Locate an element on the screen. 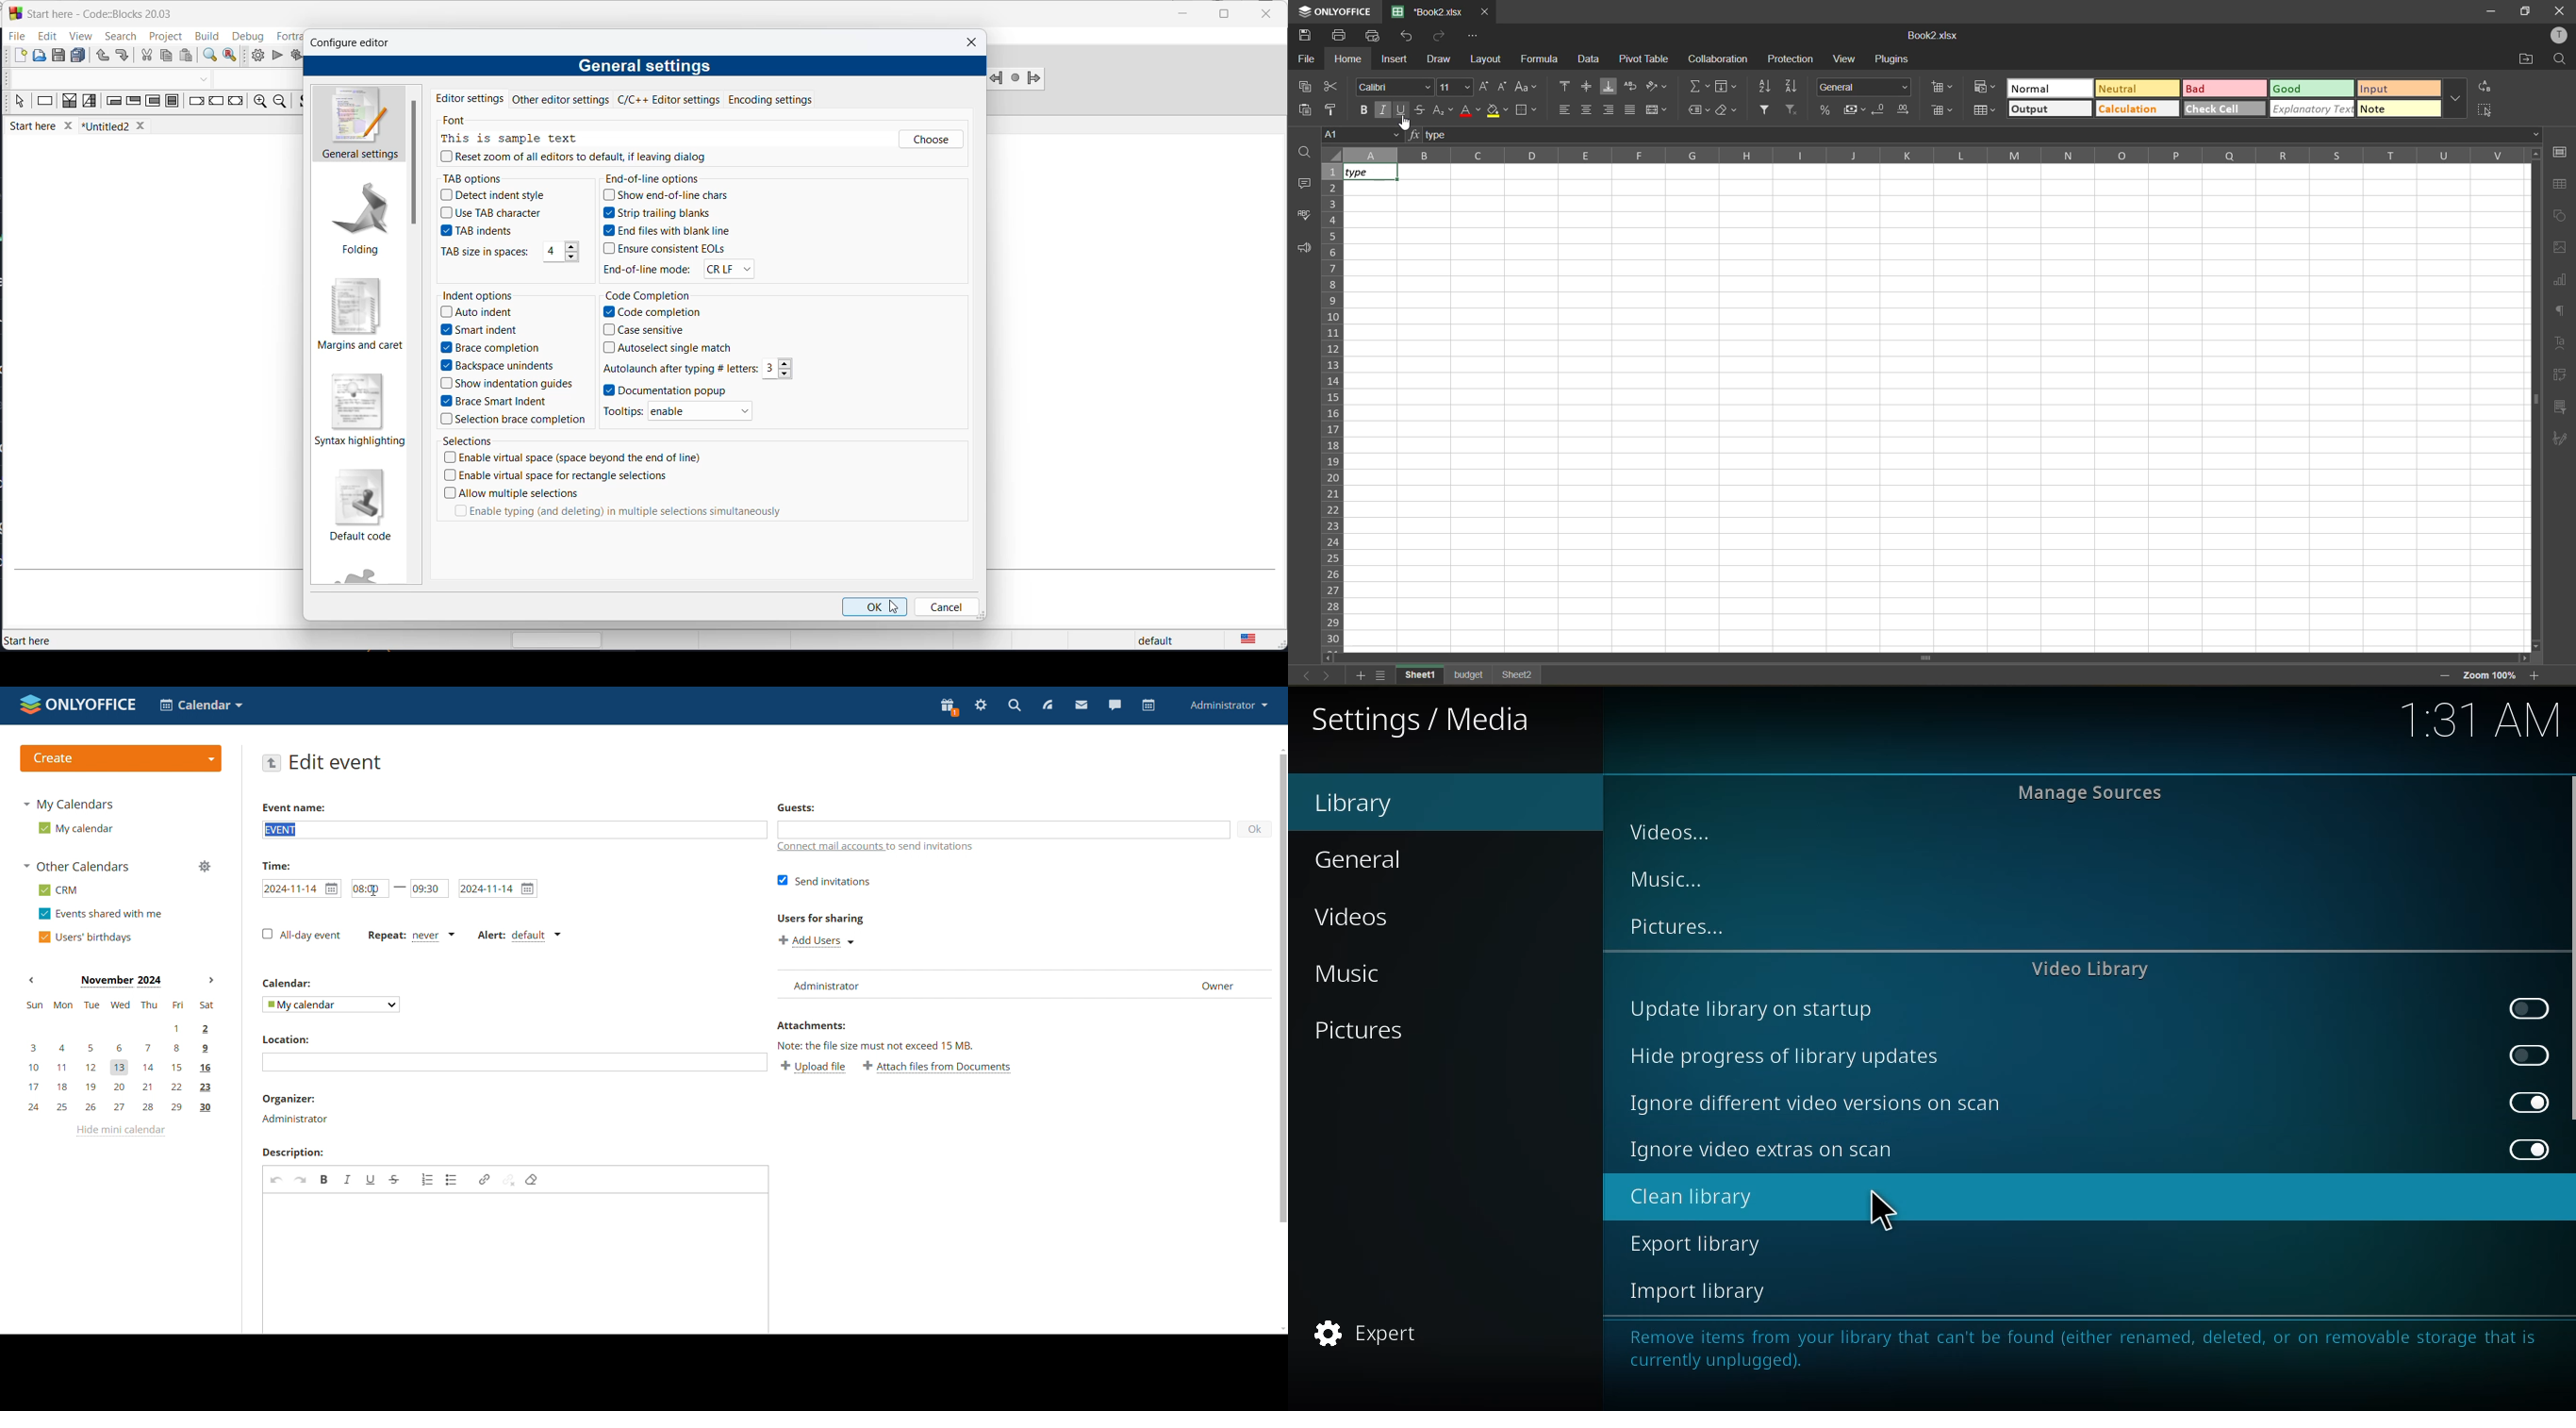 This screenshot has width=2576, height=1428. redo is located at coordinates (1444, 36).